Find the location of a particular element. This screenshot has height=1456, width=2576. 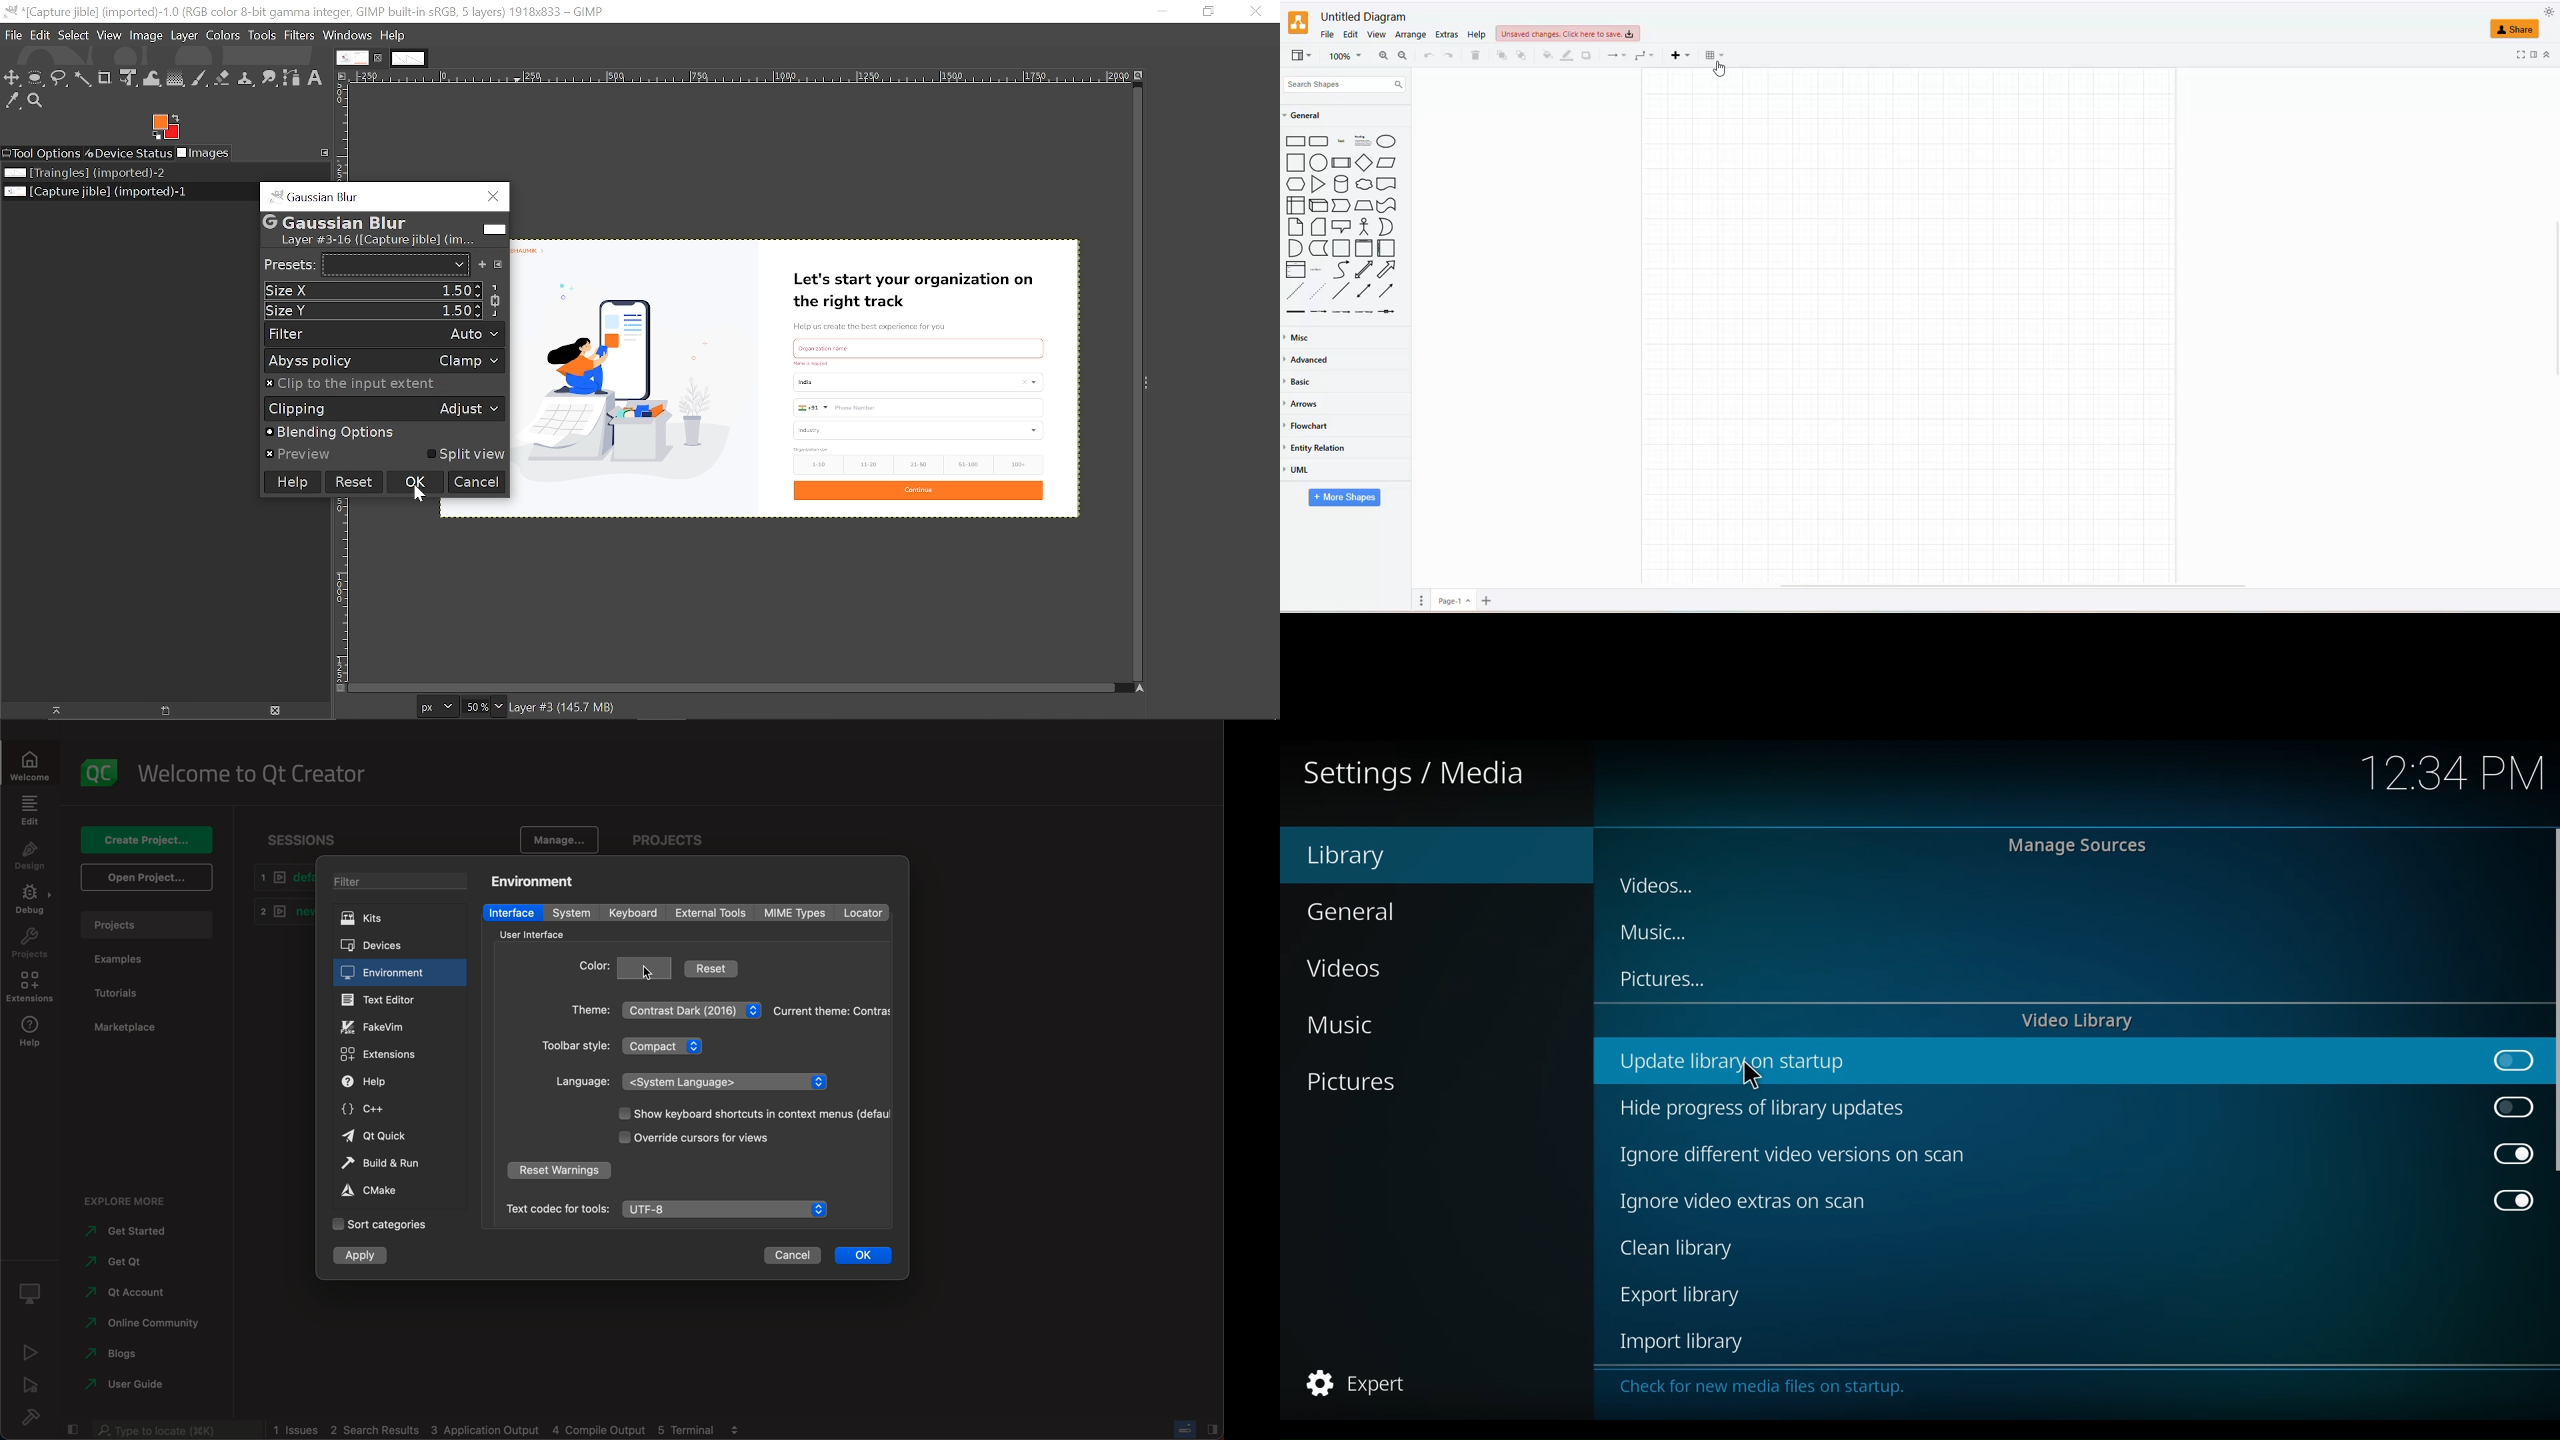

marketplace is located at coordinates (122, 1025).